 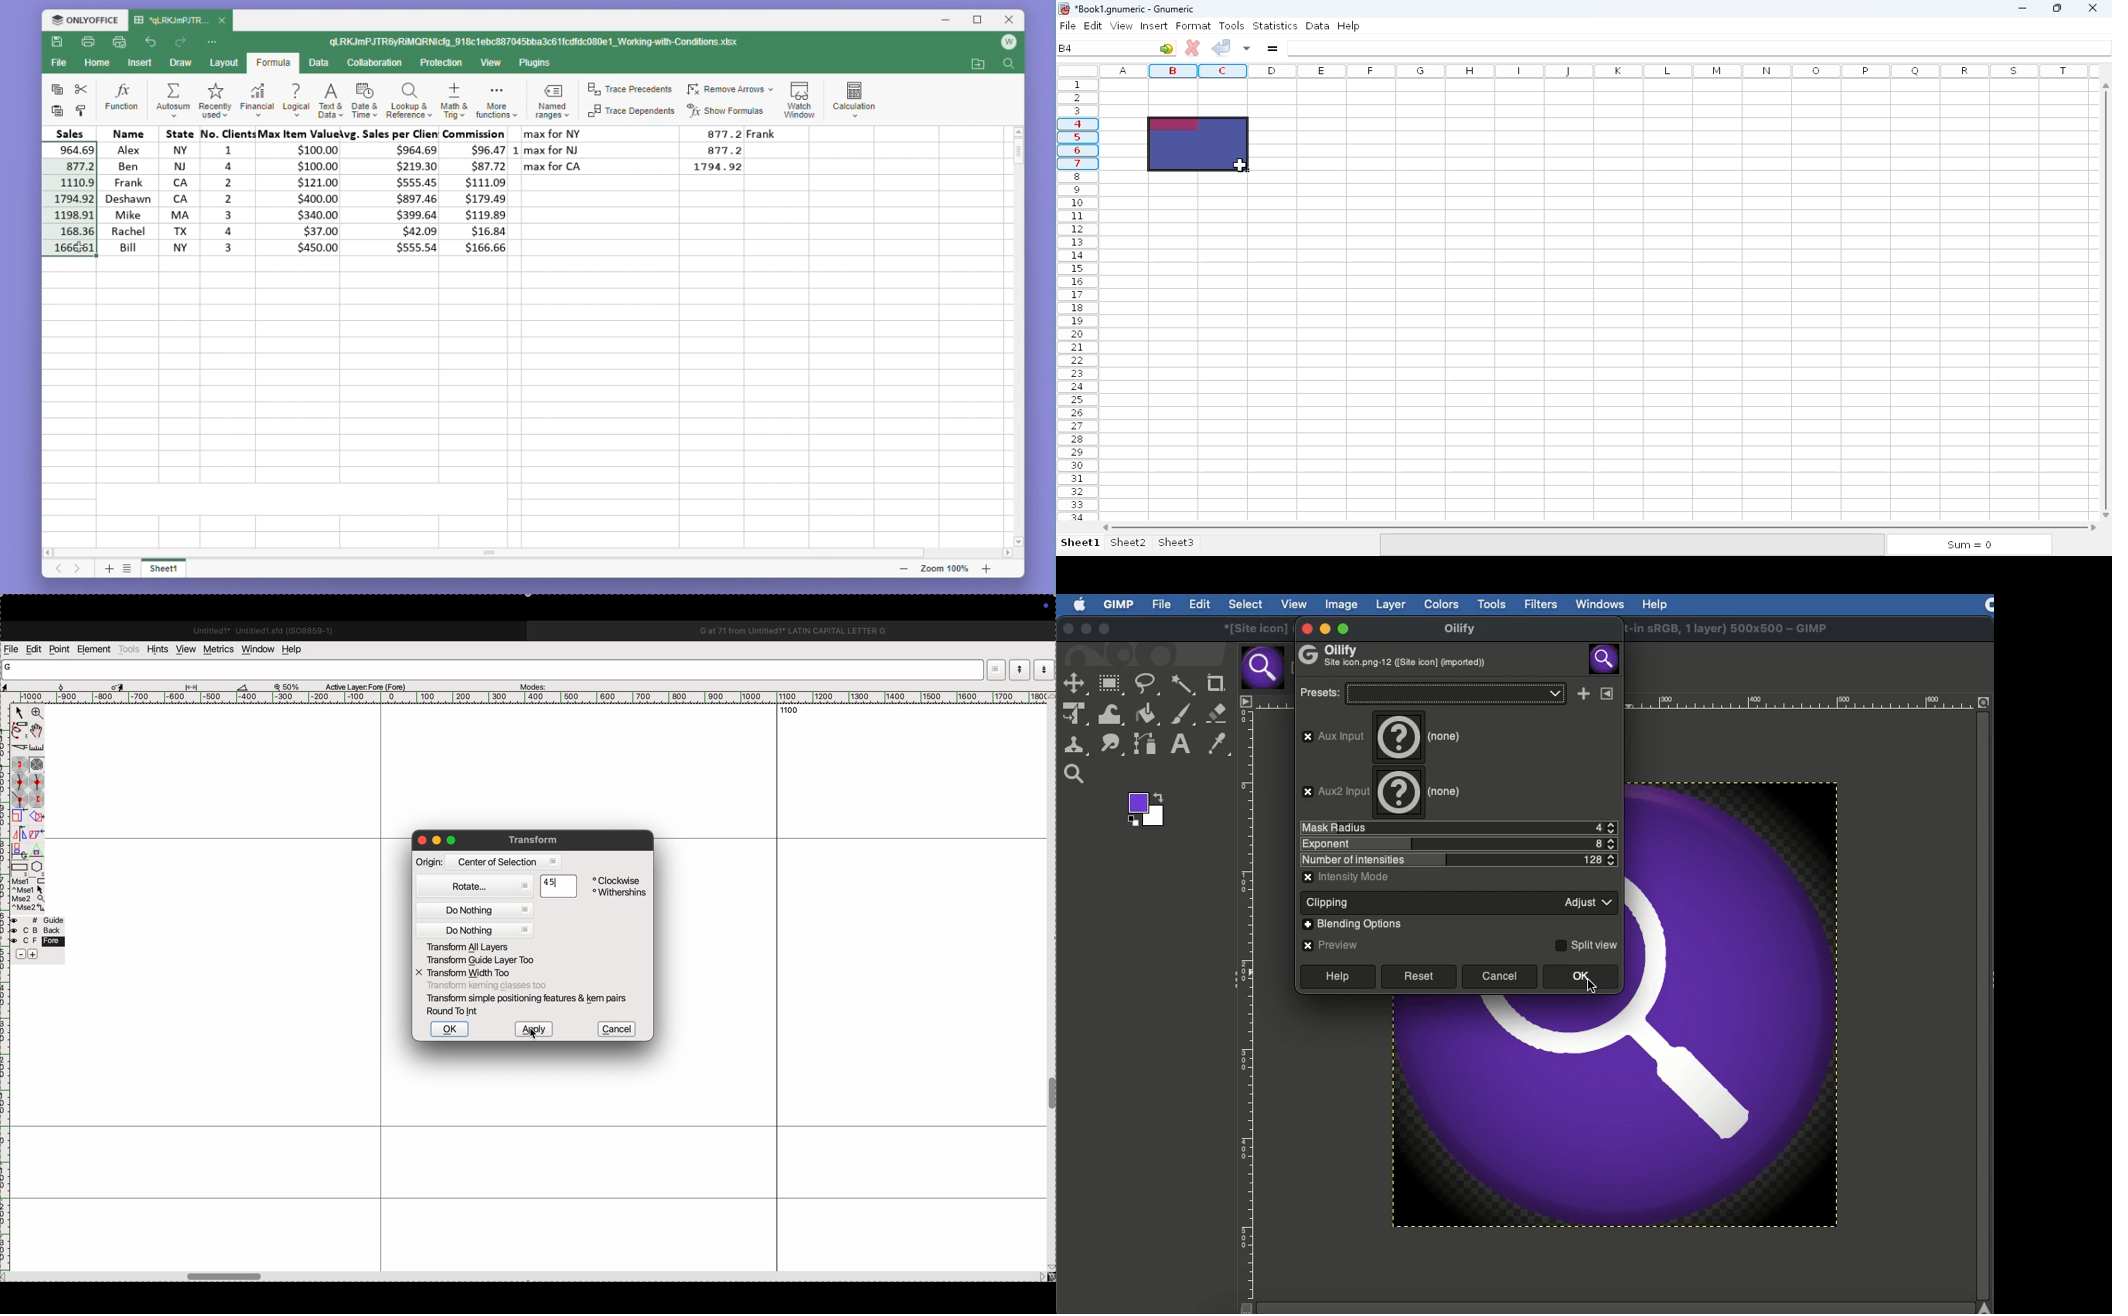 I want to click on Next sheet, so click(x=78, y=570).